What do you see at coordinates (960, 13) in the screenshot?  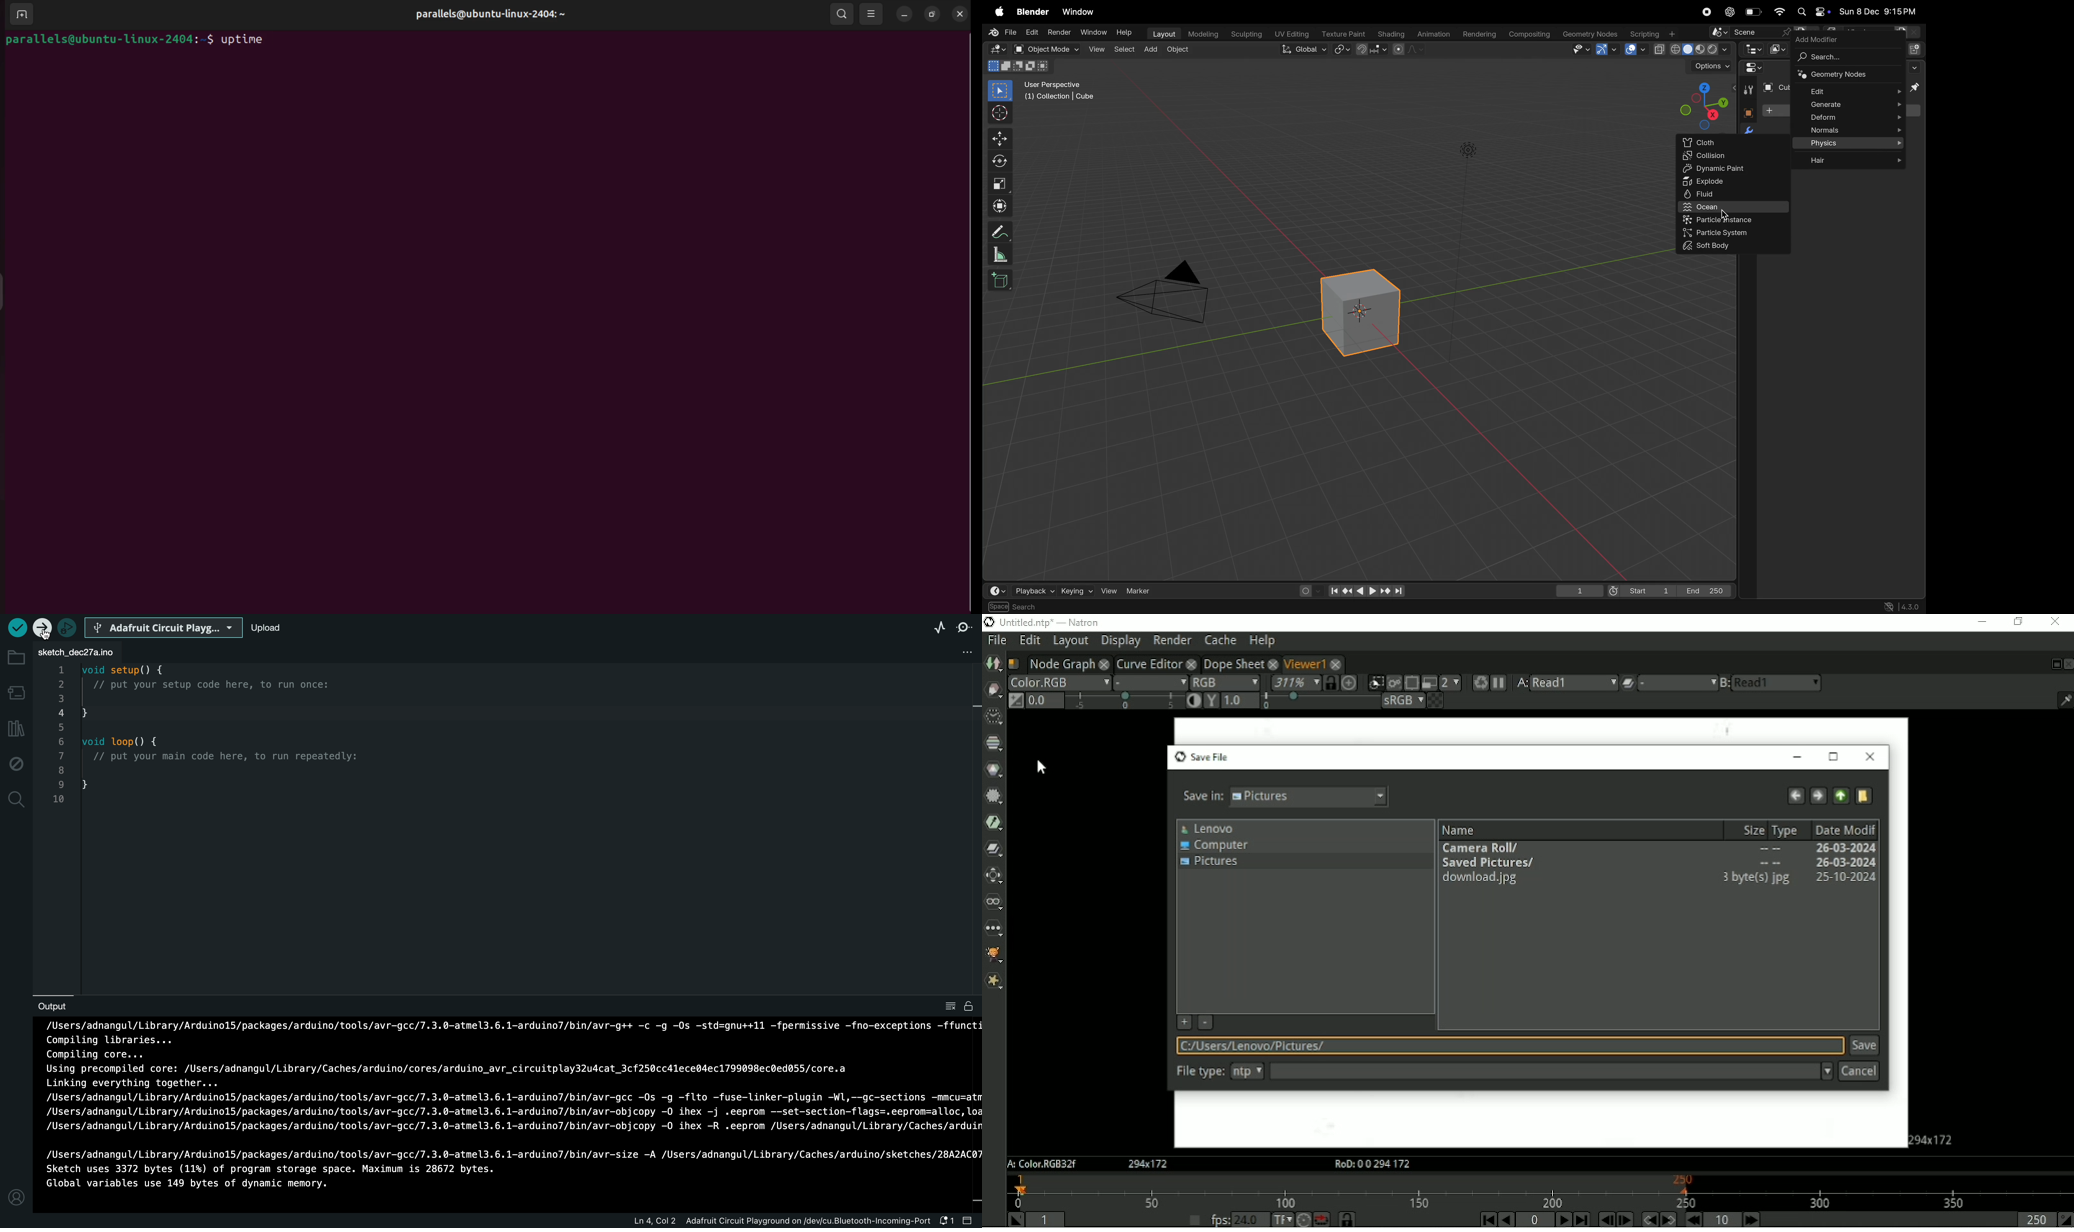 I see `close` at bounding box center [960, 13].